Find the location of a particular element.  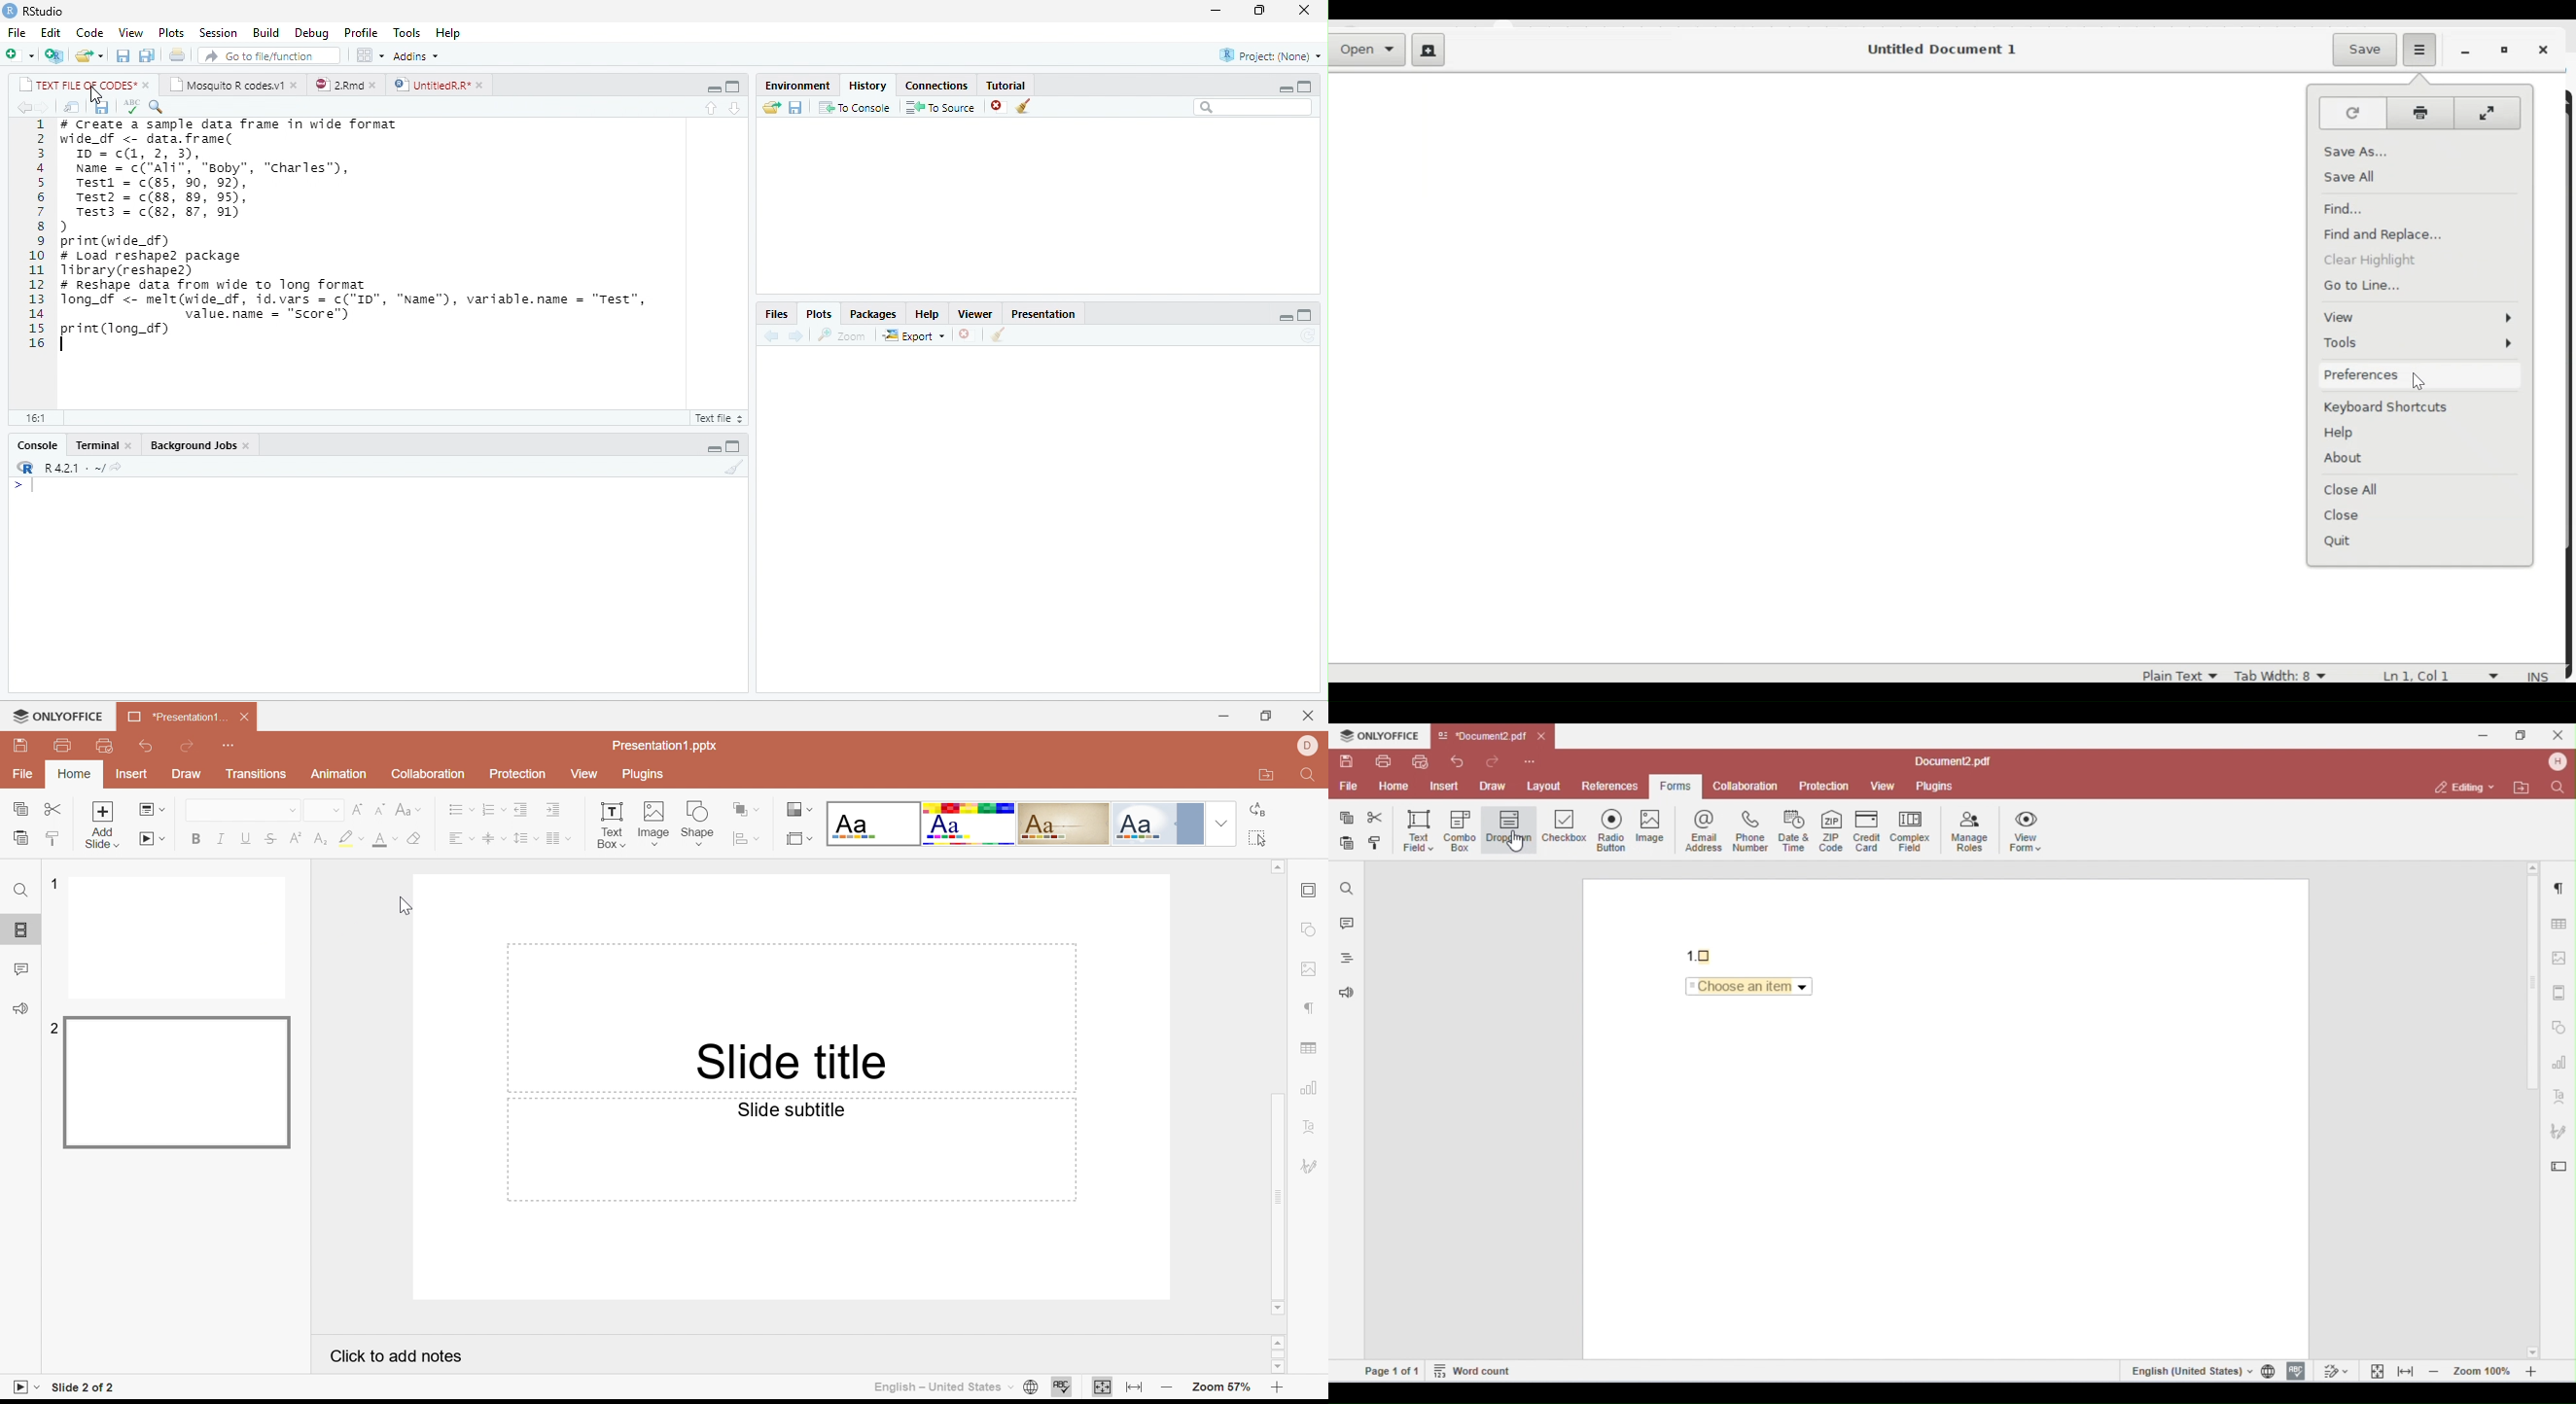

Copy style is located at coordinates (57, 837).